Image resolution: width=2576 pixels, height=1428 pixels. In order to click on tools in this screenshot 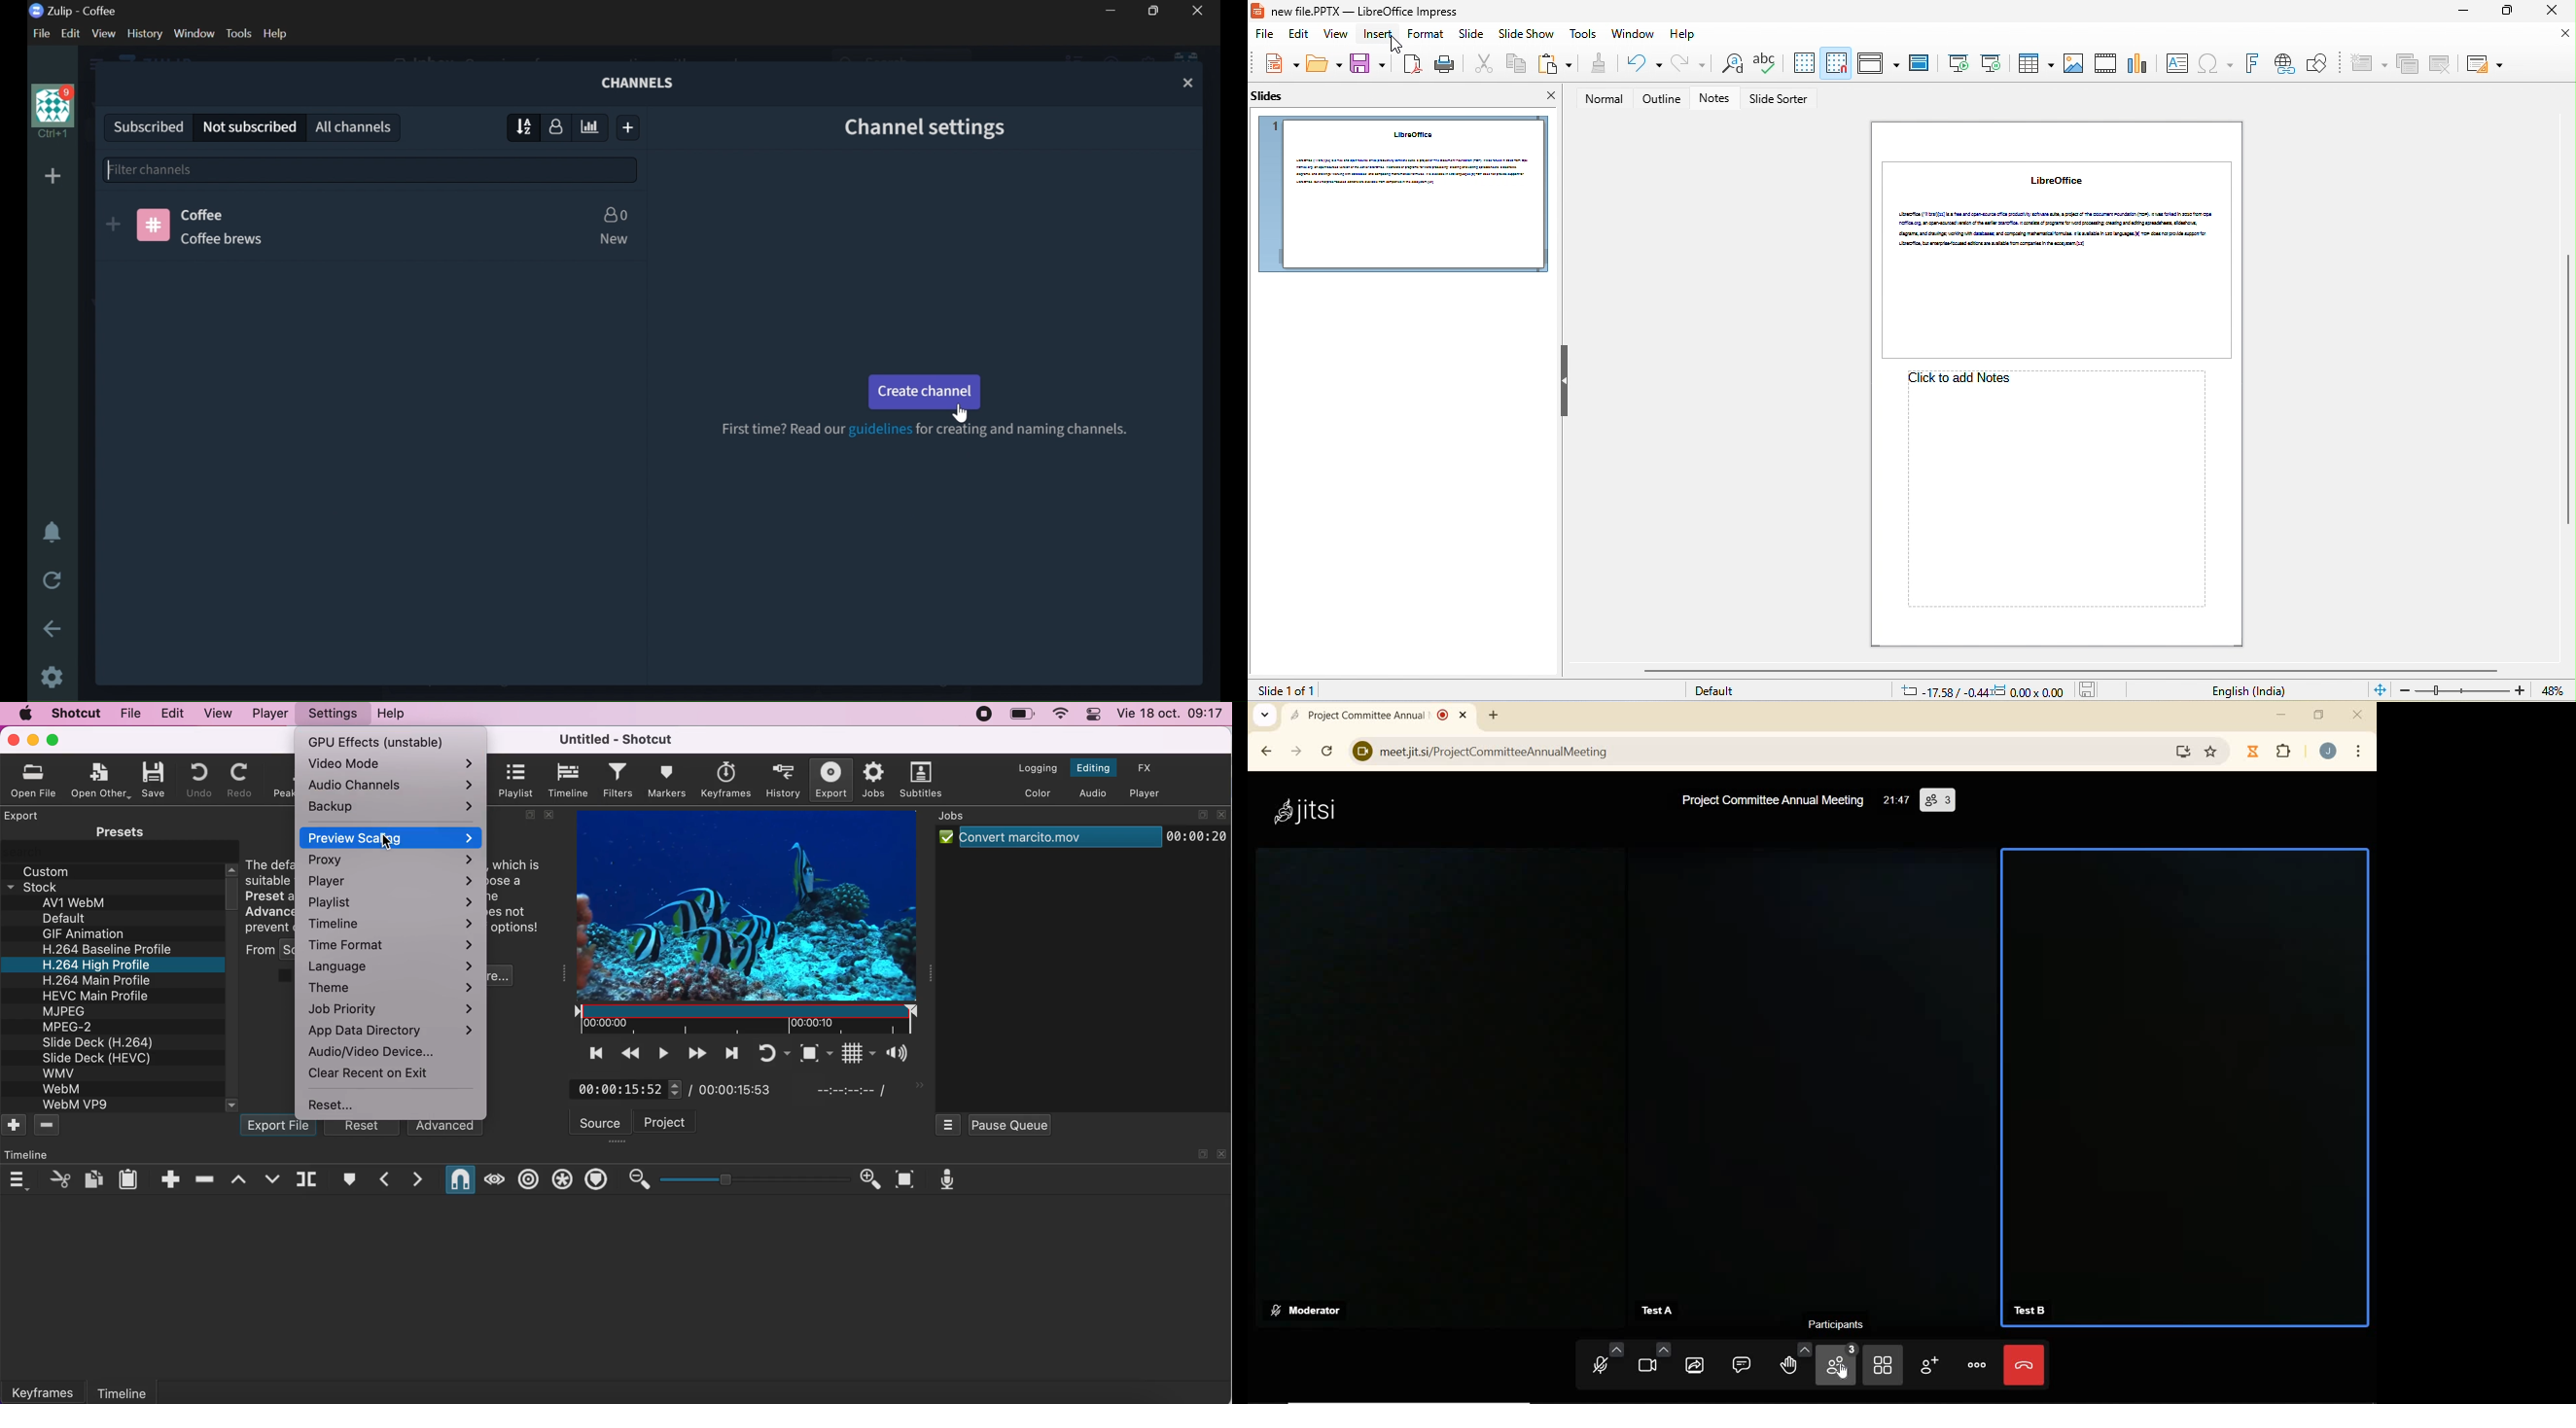, I will do `click(1585, 35)`.